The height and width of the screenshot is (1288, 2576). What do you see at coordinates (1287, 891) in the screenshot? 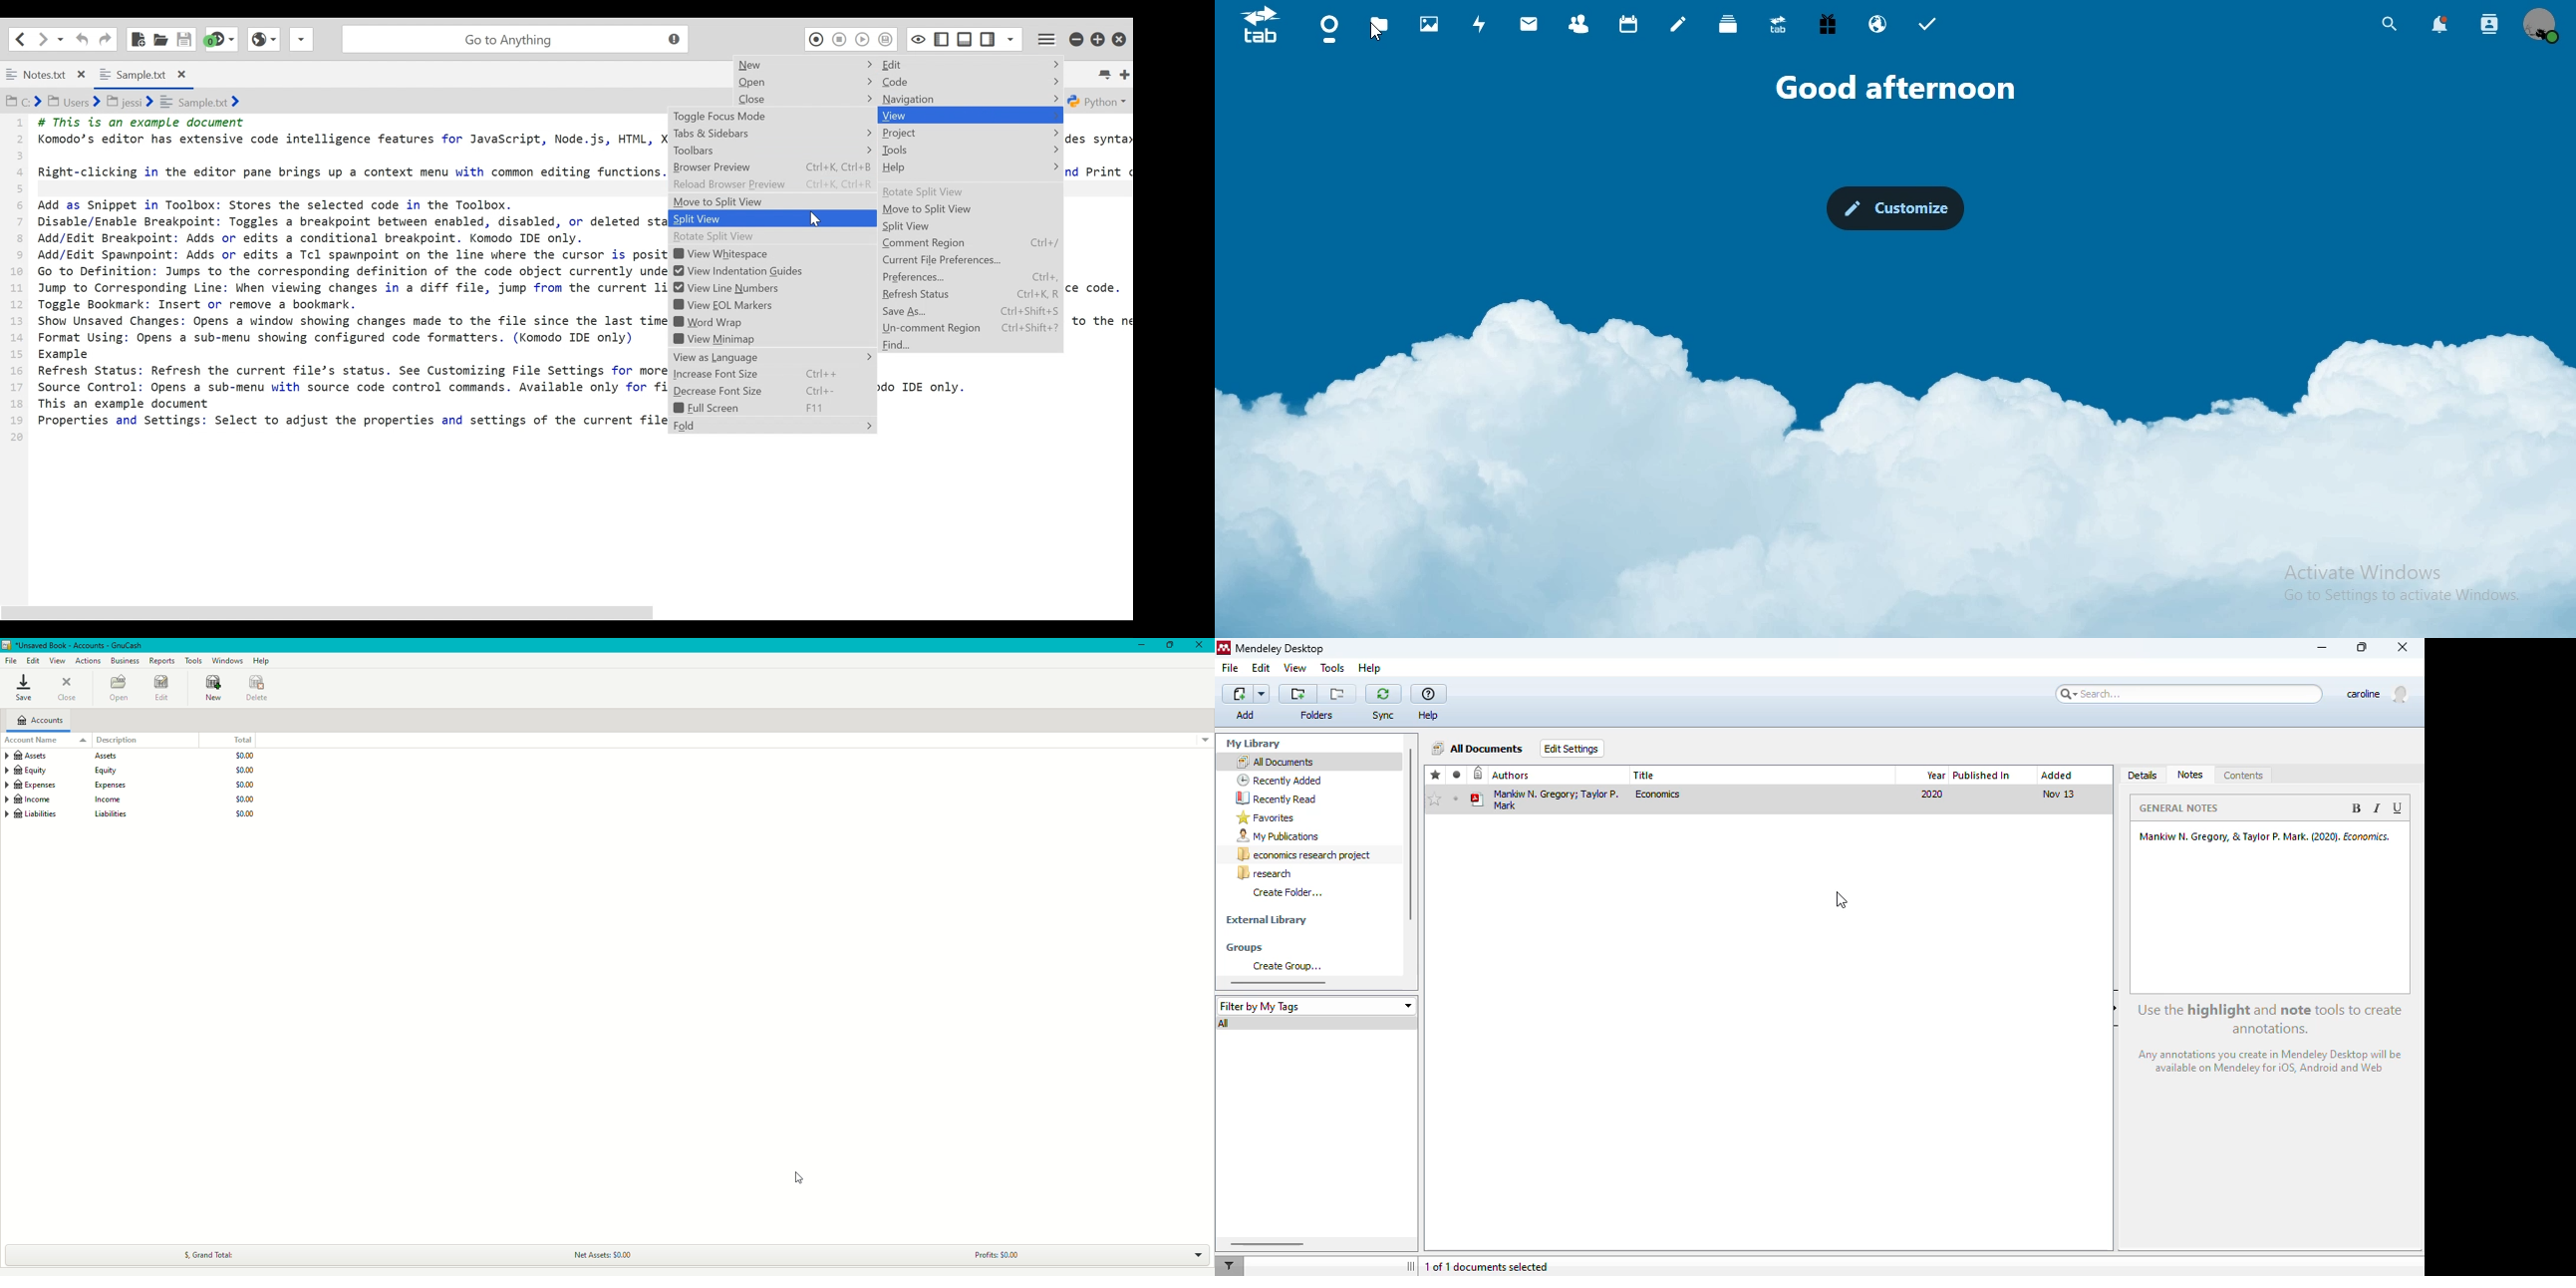
I see `create folder` at bounding box center [1287, 891].